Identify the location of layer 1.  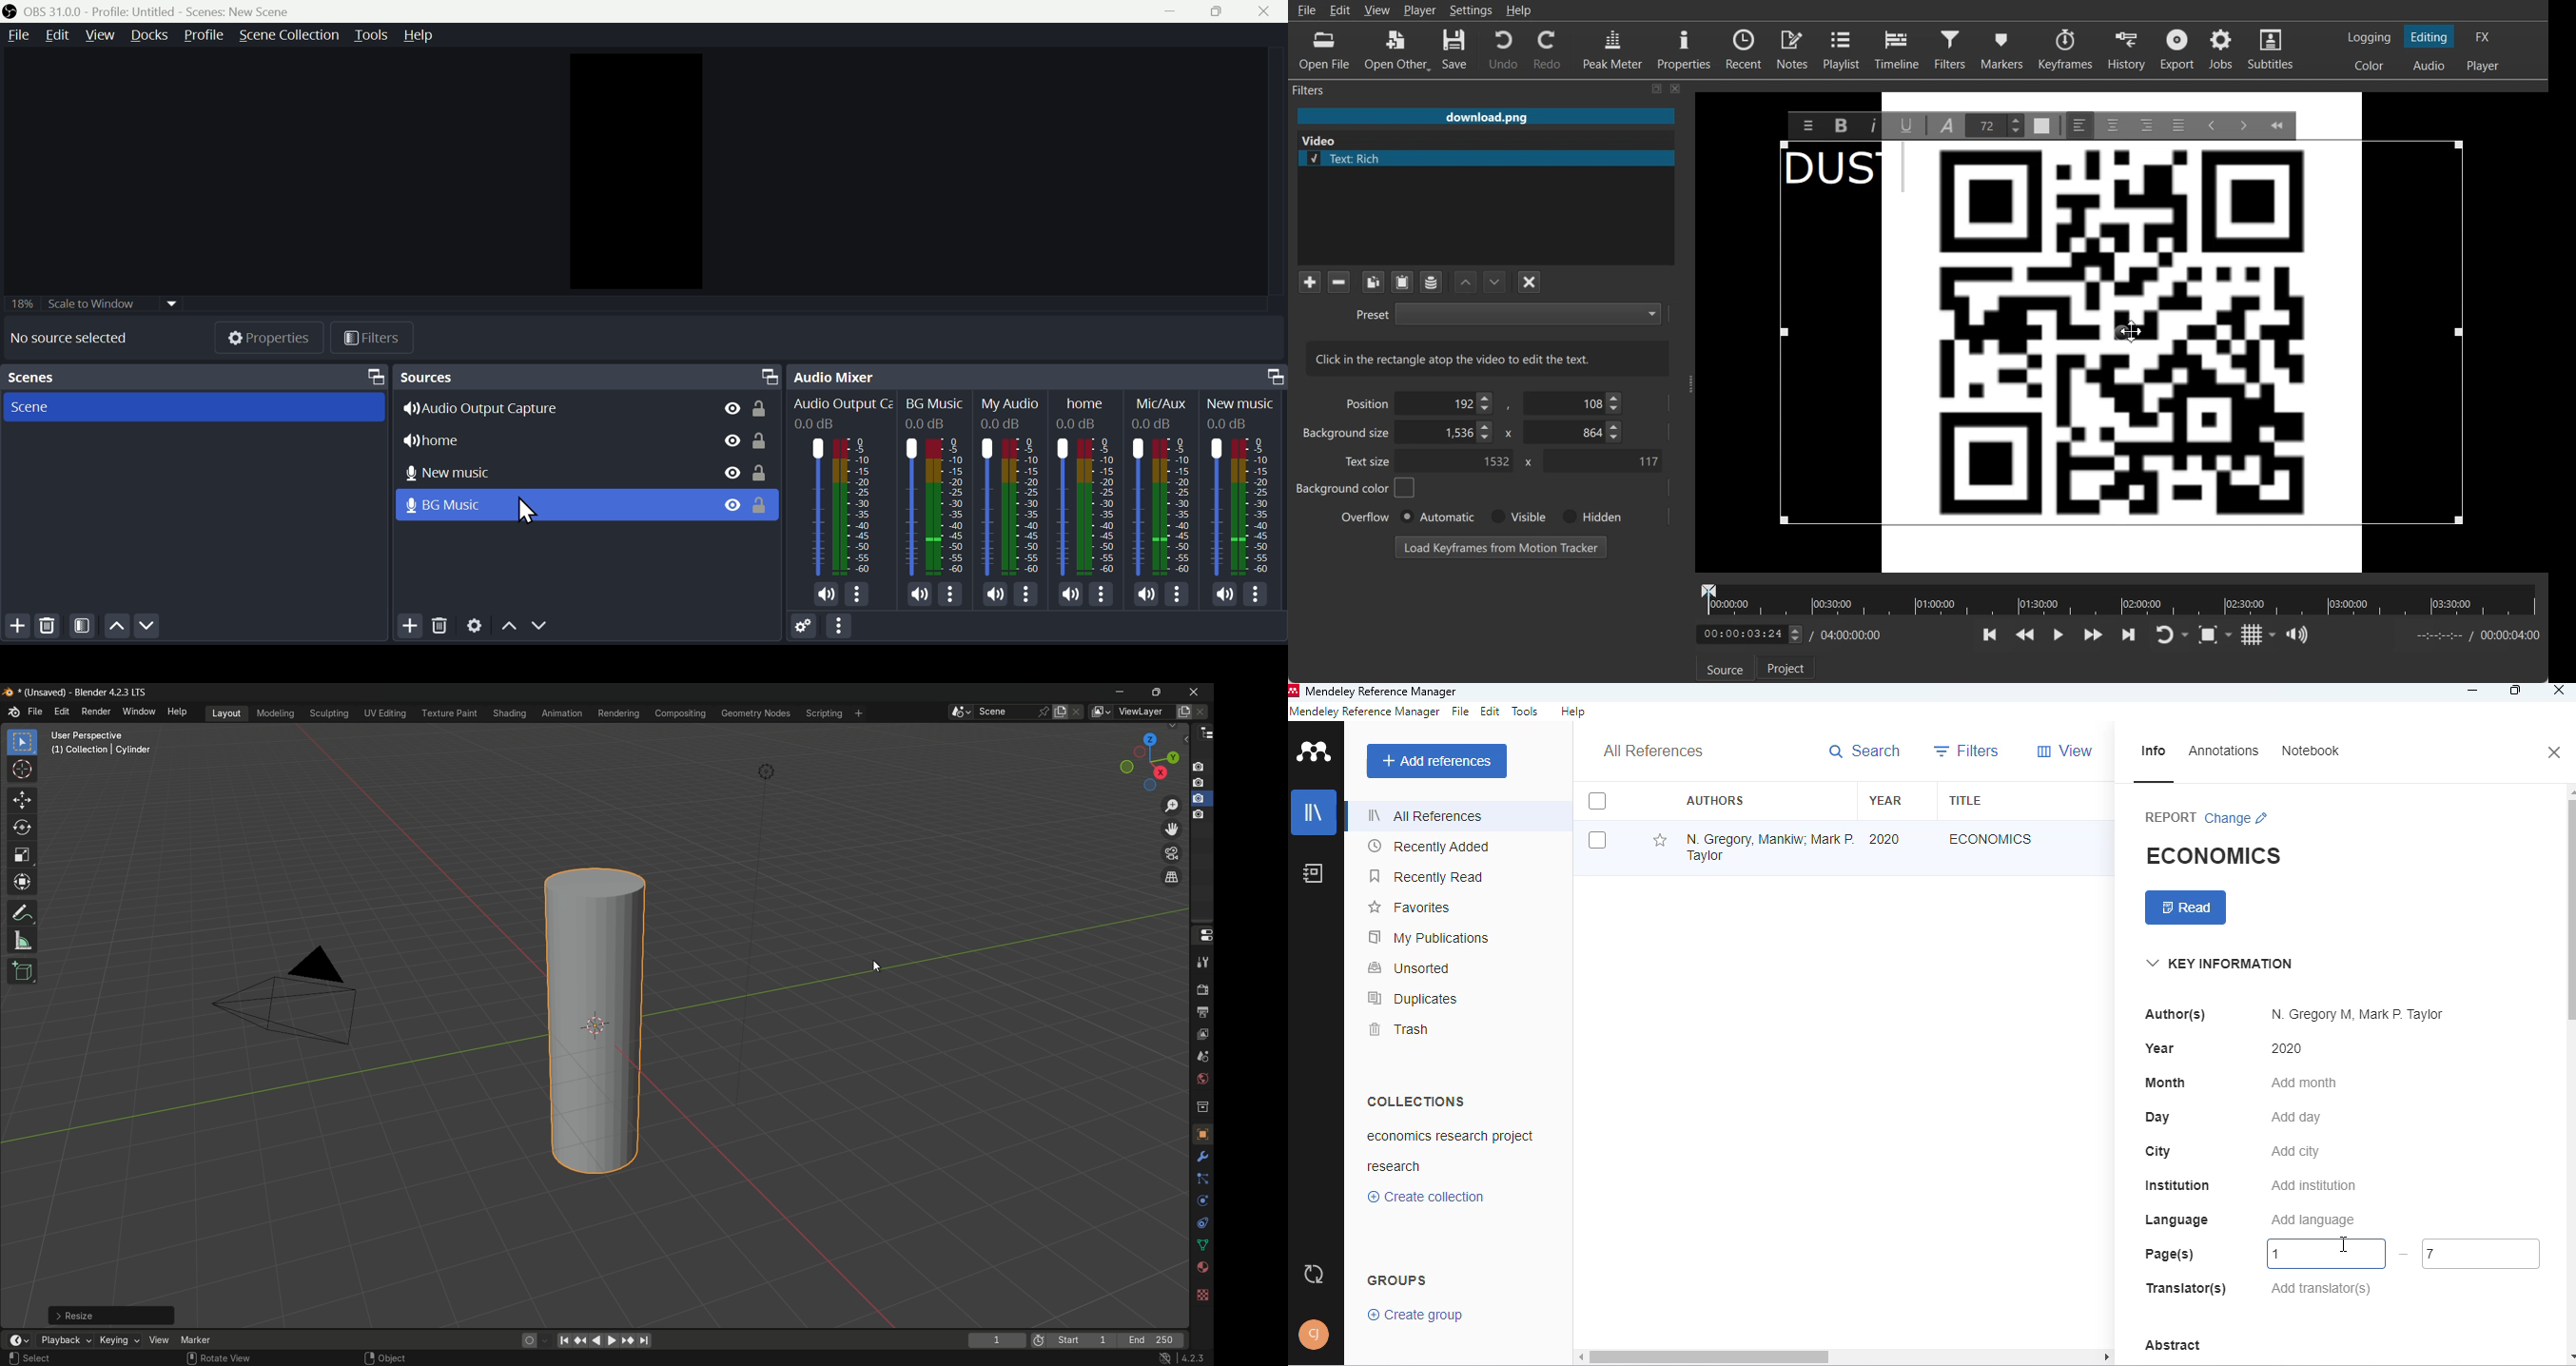
(1201, 766).